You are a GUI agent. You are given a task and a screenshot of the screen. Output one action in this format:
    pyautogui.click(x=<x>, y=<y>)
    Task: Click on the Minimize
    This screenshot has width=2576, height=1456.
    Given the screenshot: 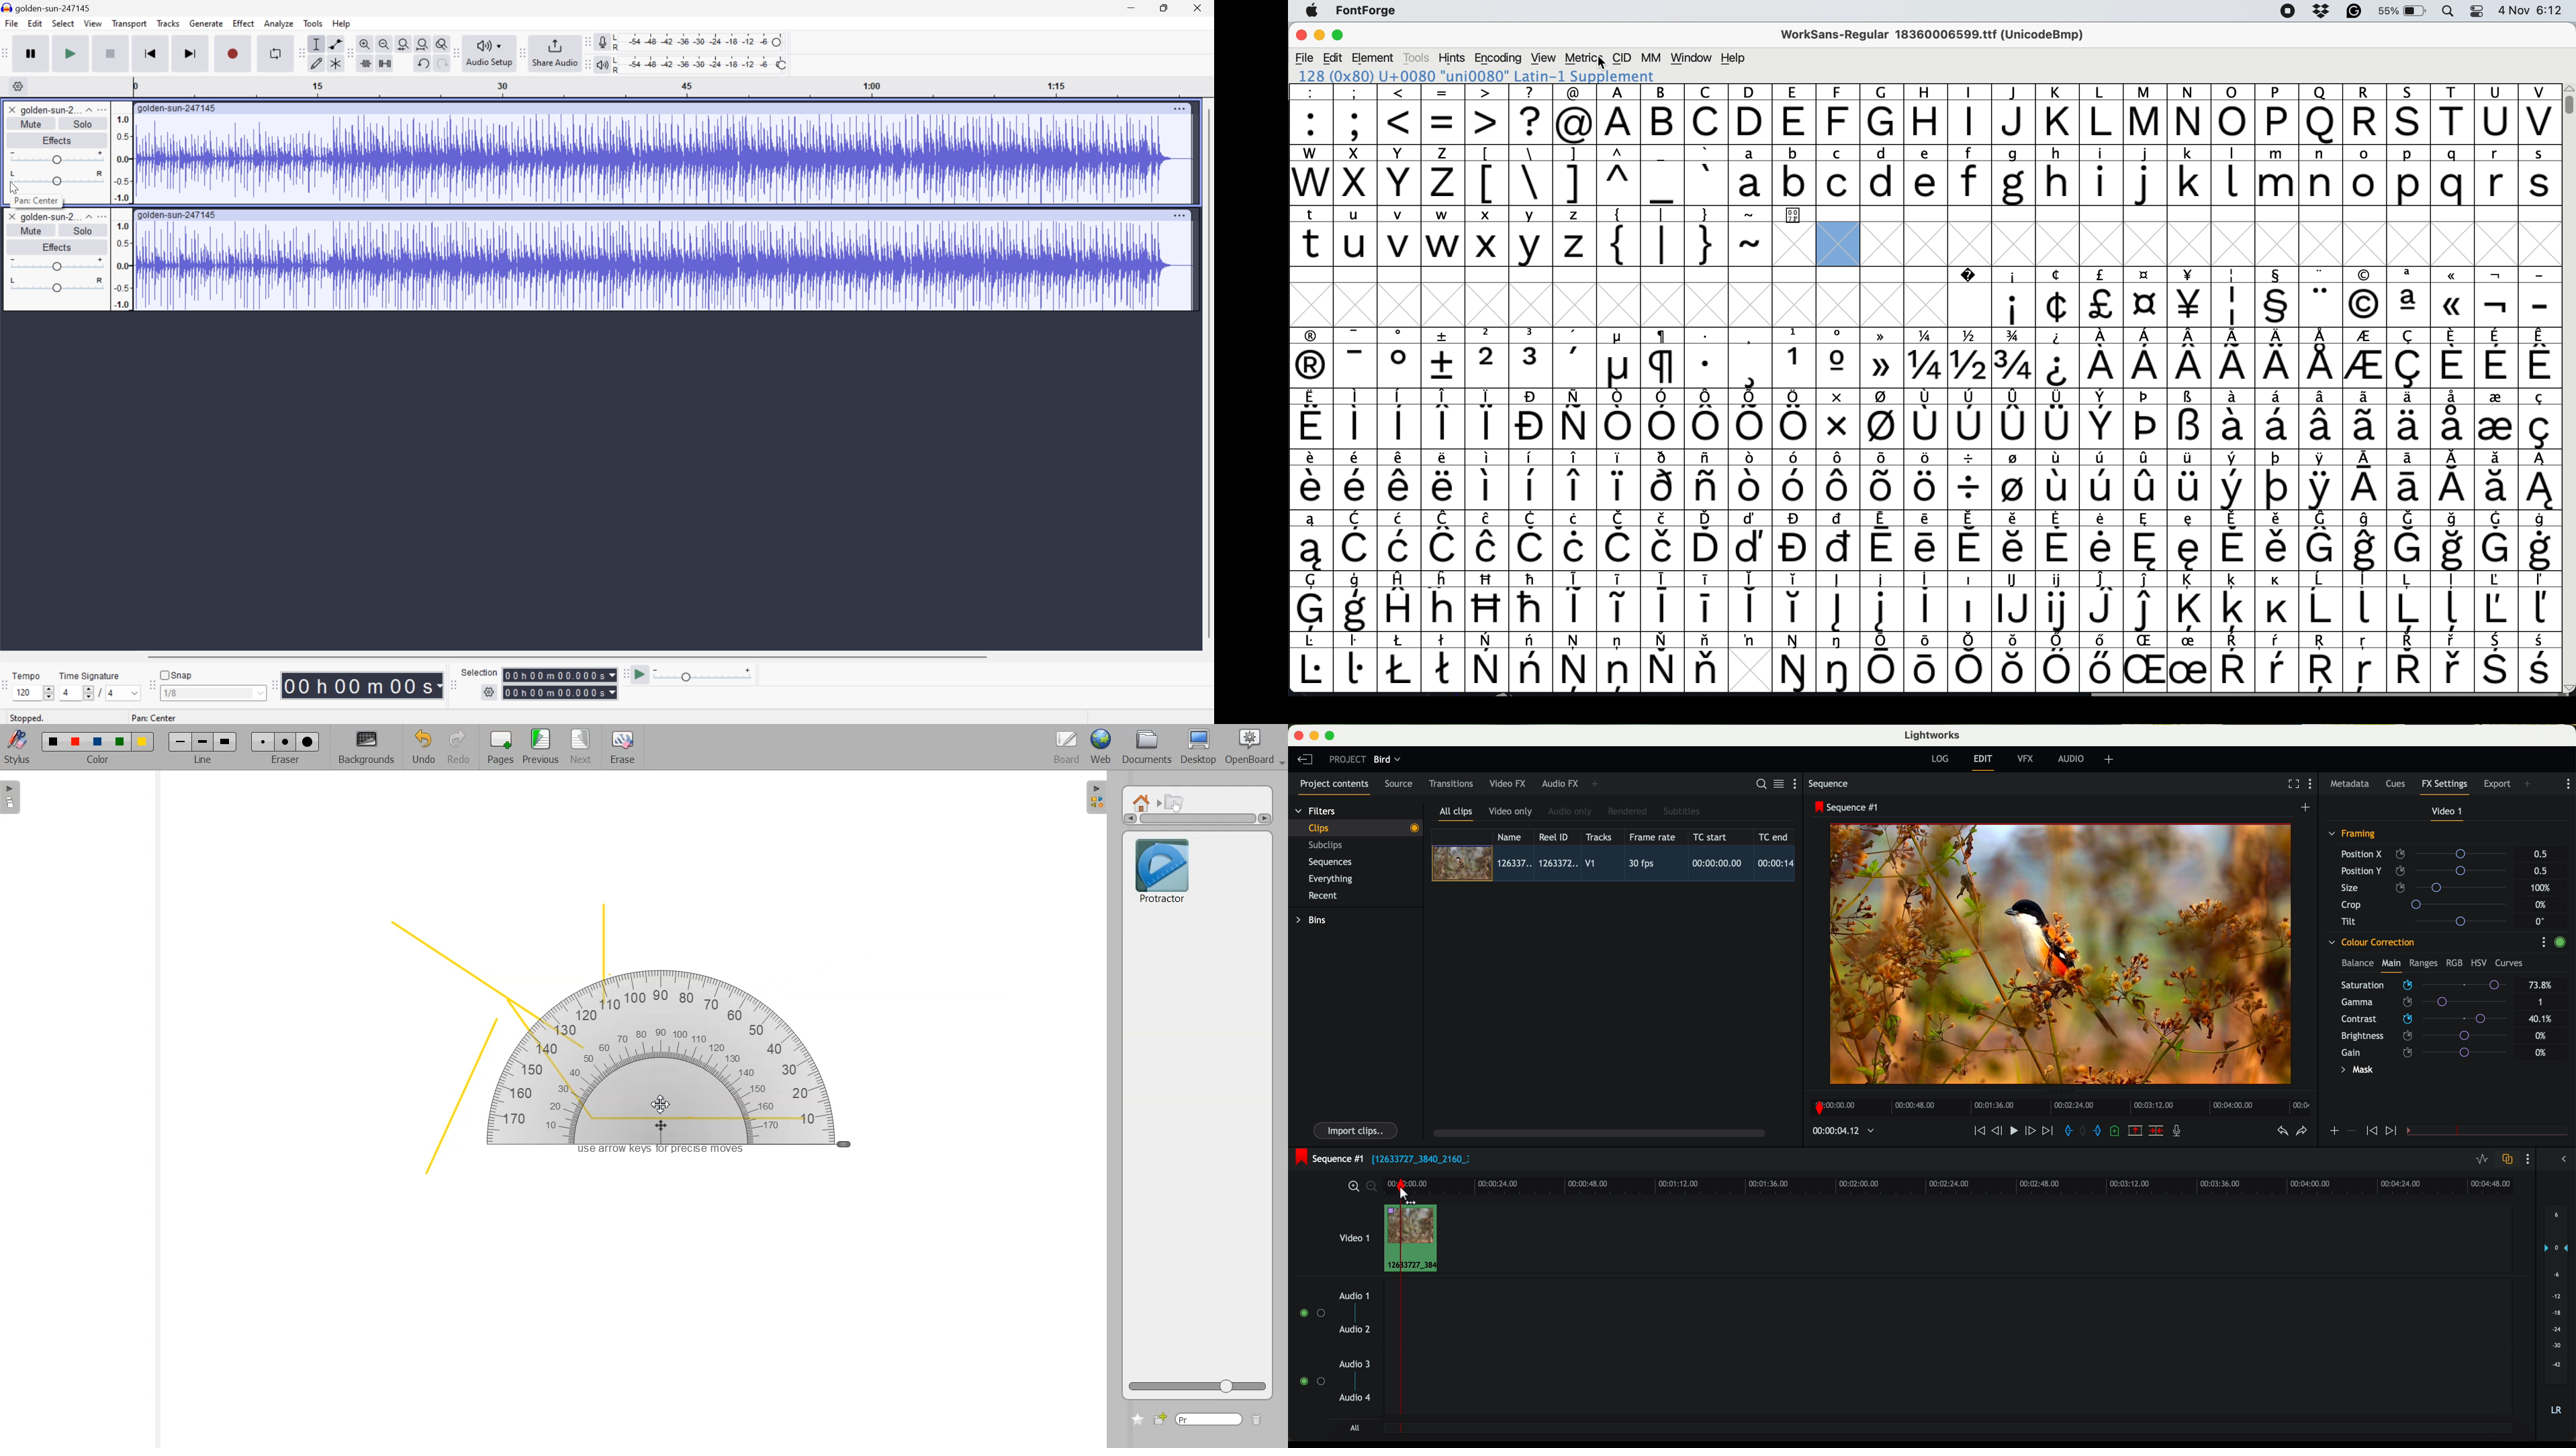 What is the action you would take?
    pyautogui.click(x=1132, y=8)
    